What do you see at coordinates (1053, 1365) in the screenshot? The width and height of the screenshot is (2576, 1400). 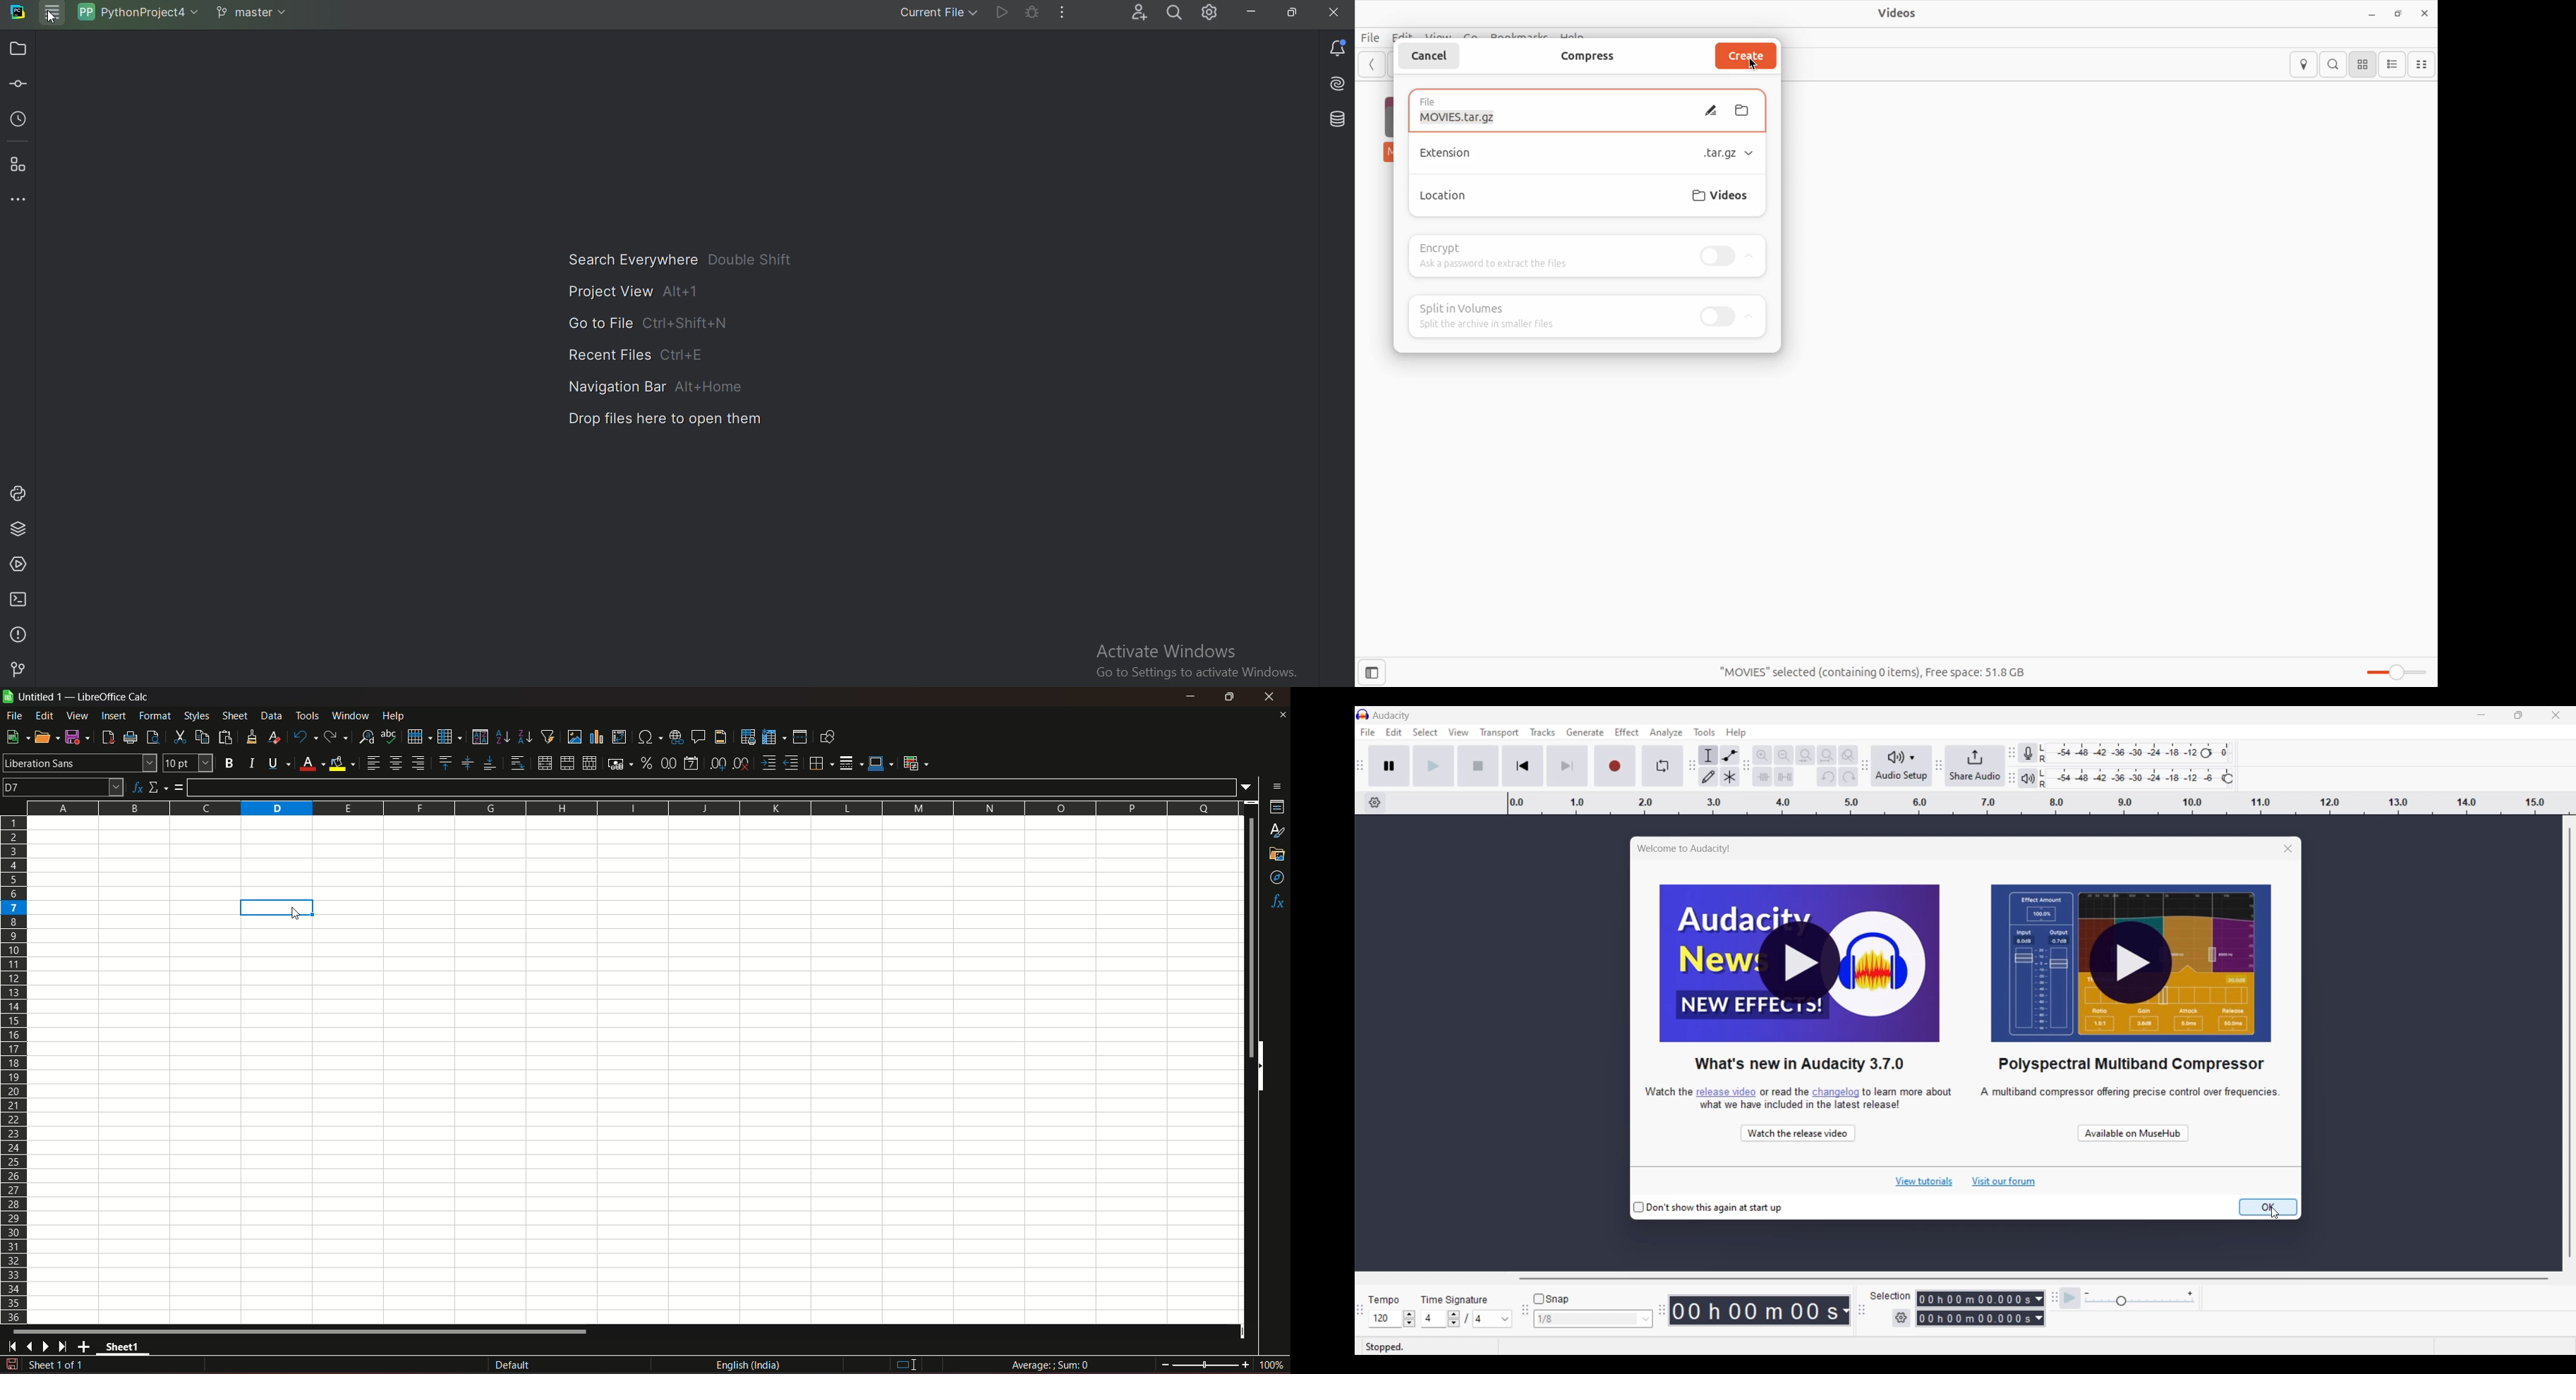 I see `formula` at bounding box center [1053, 1365].